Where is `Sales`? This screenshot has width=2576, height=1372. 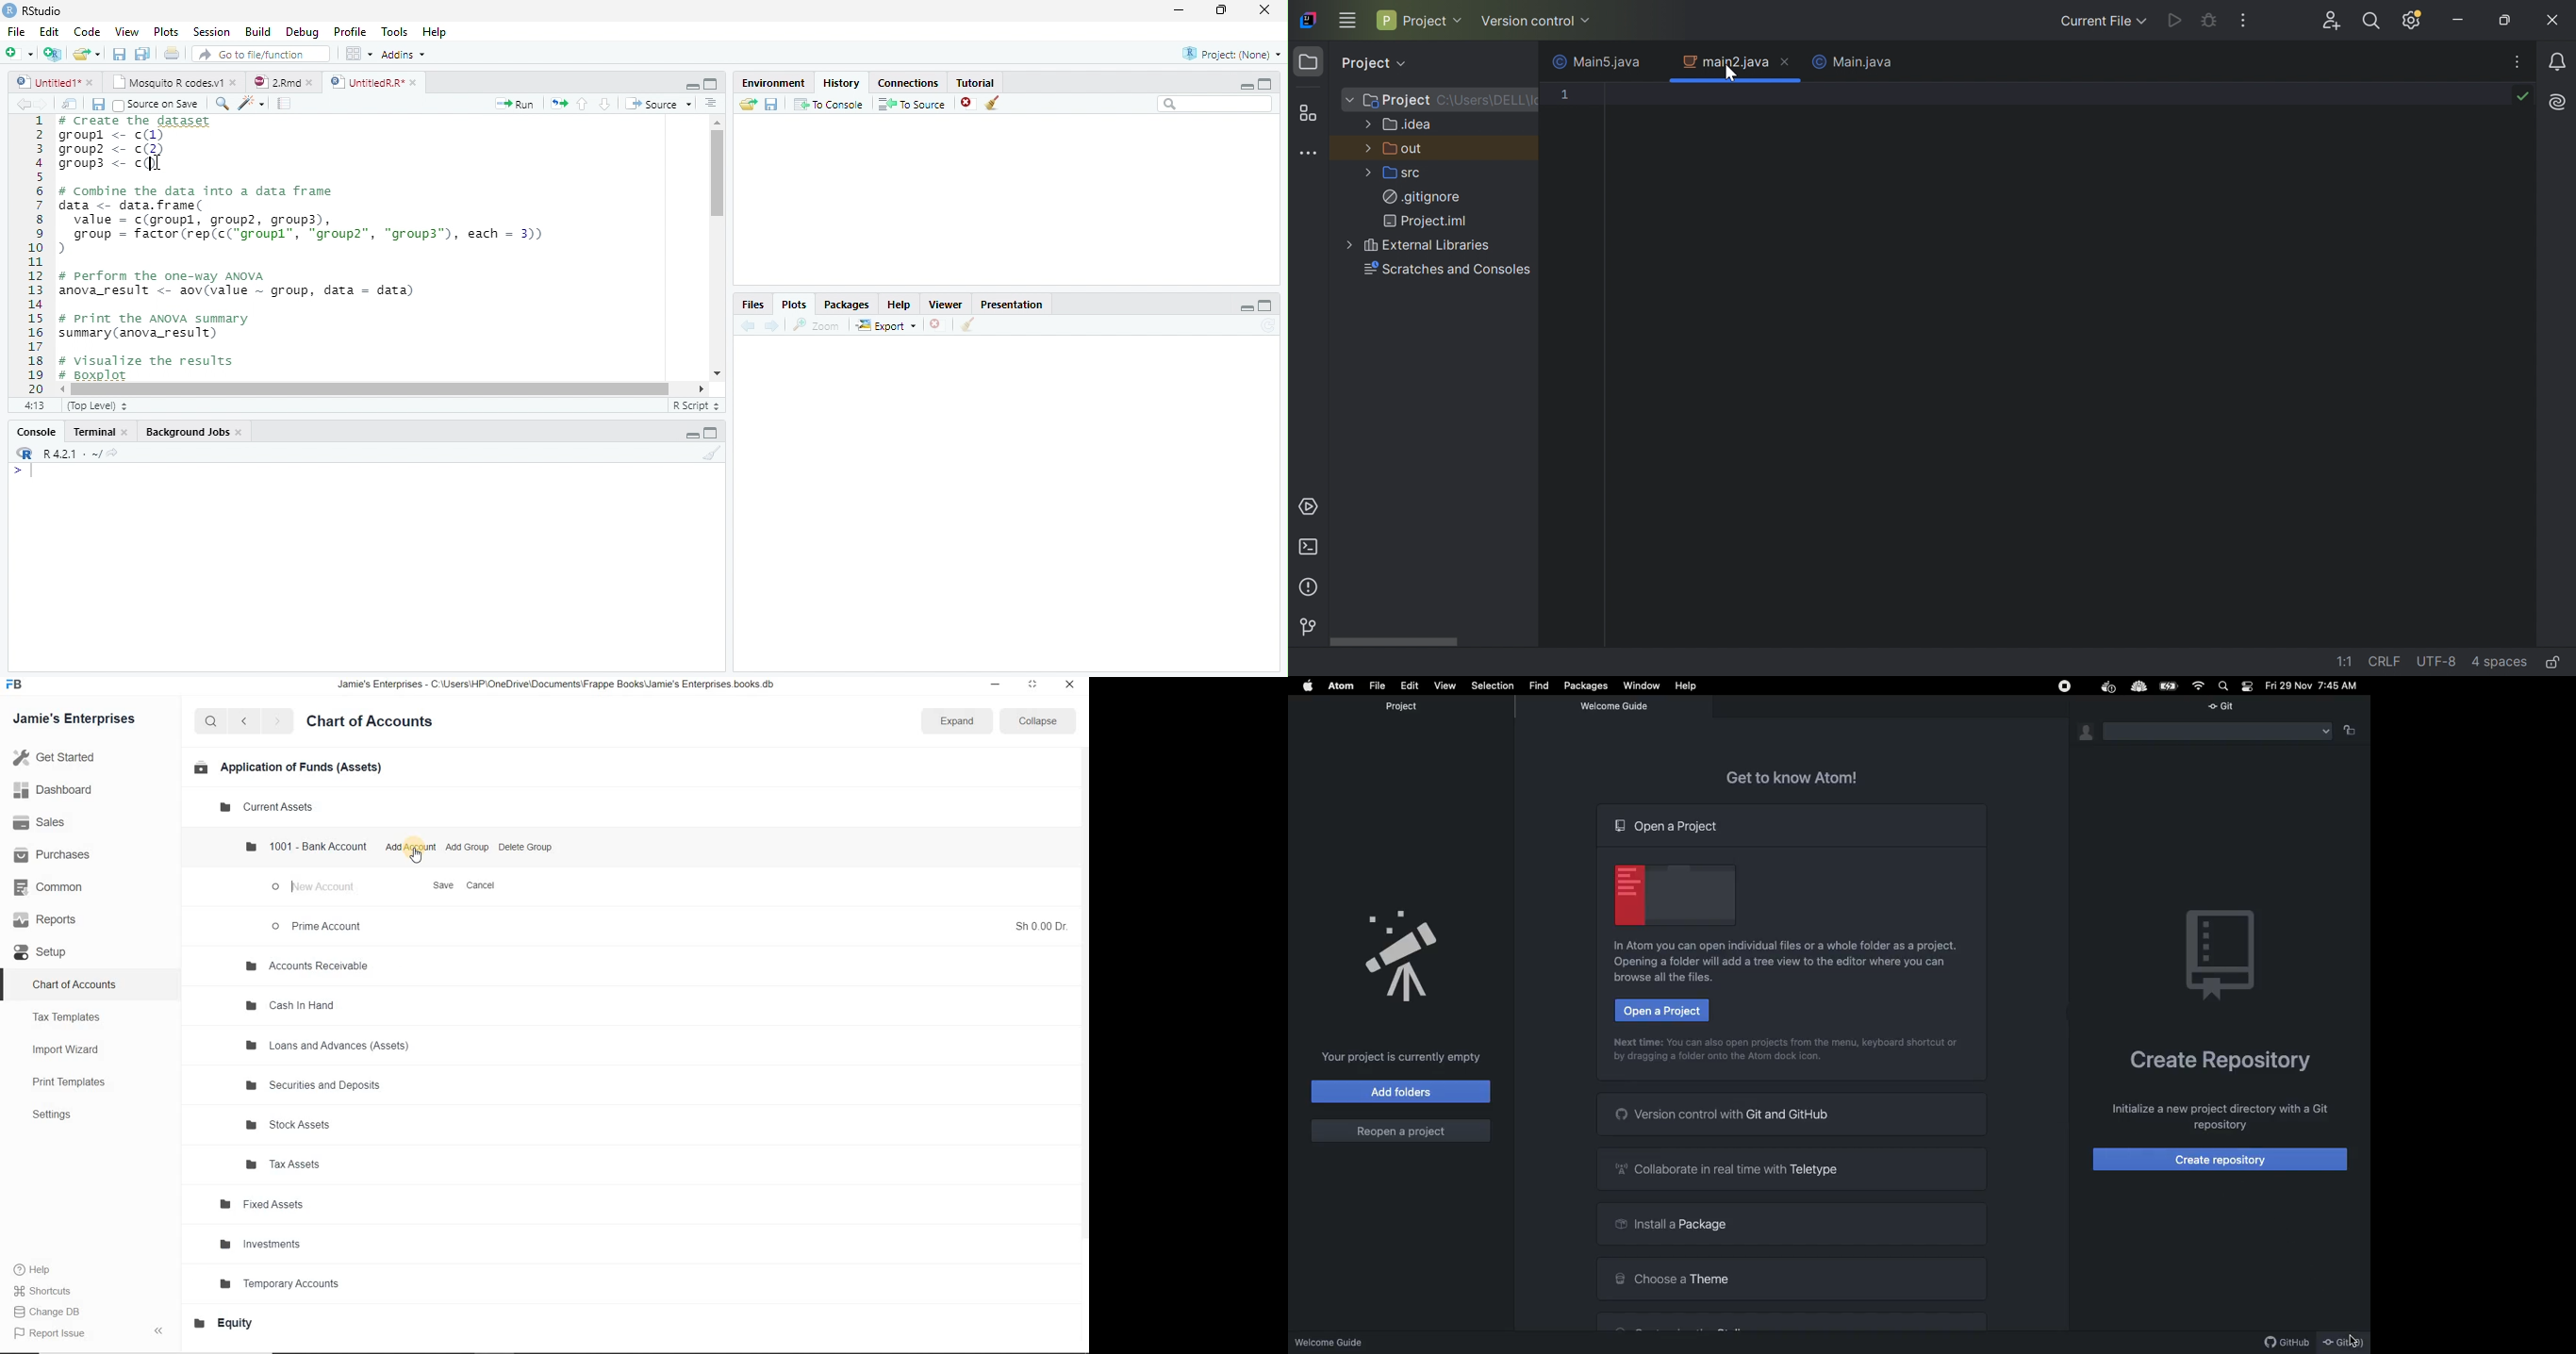 Sales is located at coordinates (56, 823).